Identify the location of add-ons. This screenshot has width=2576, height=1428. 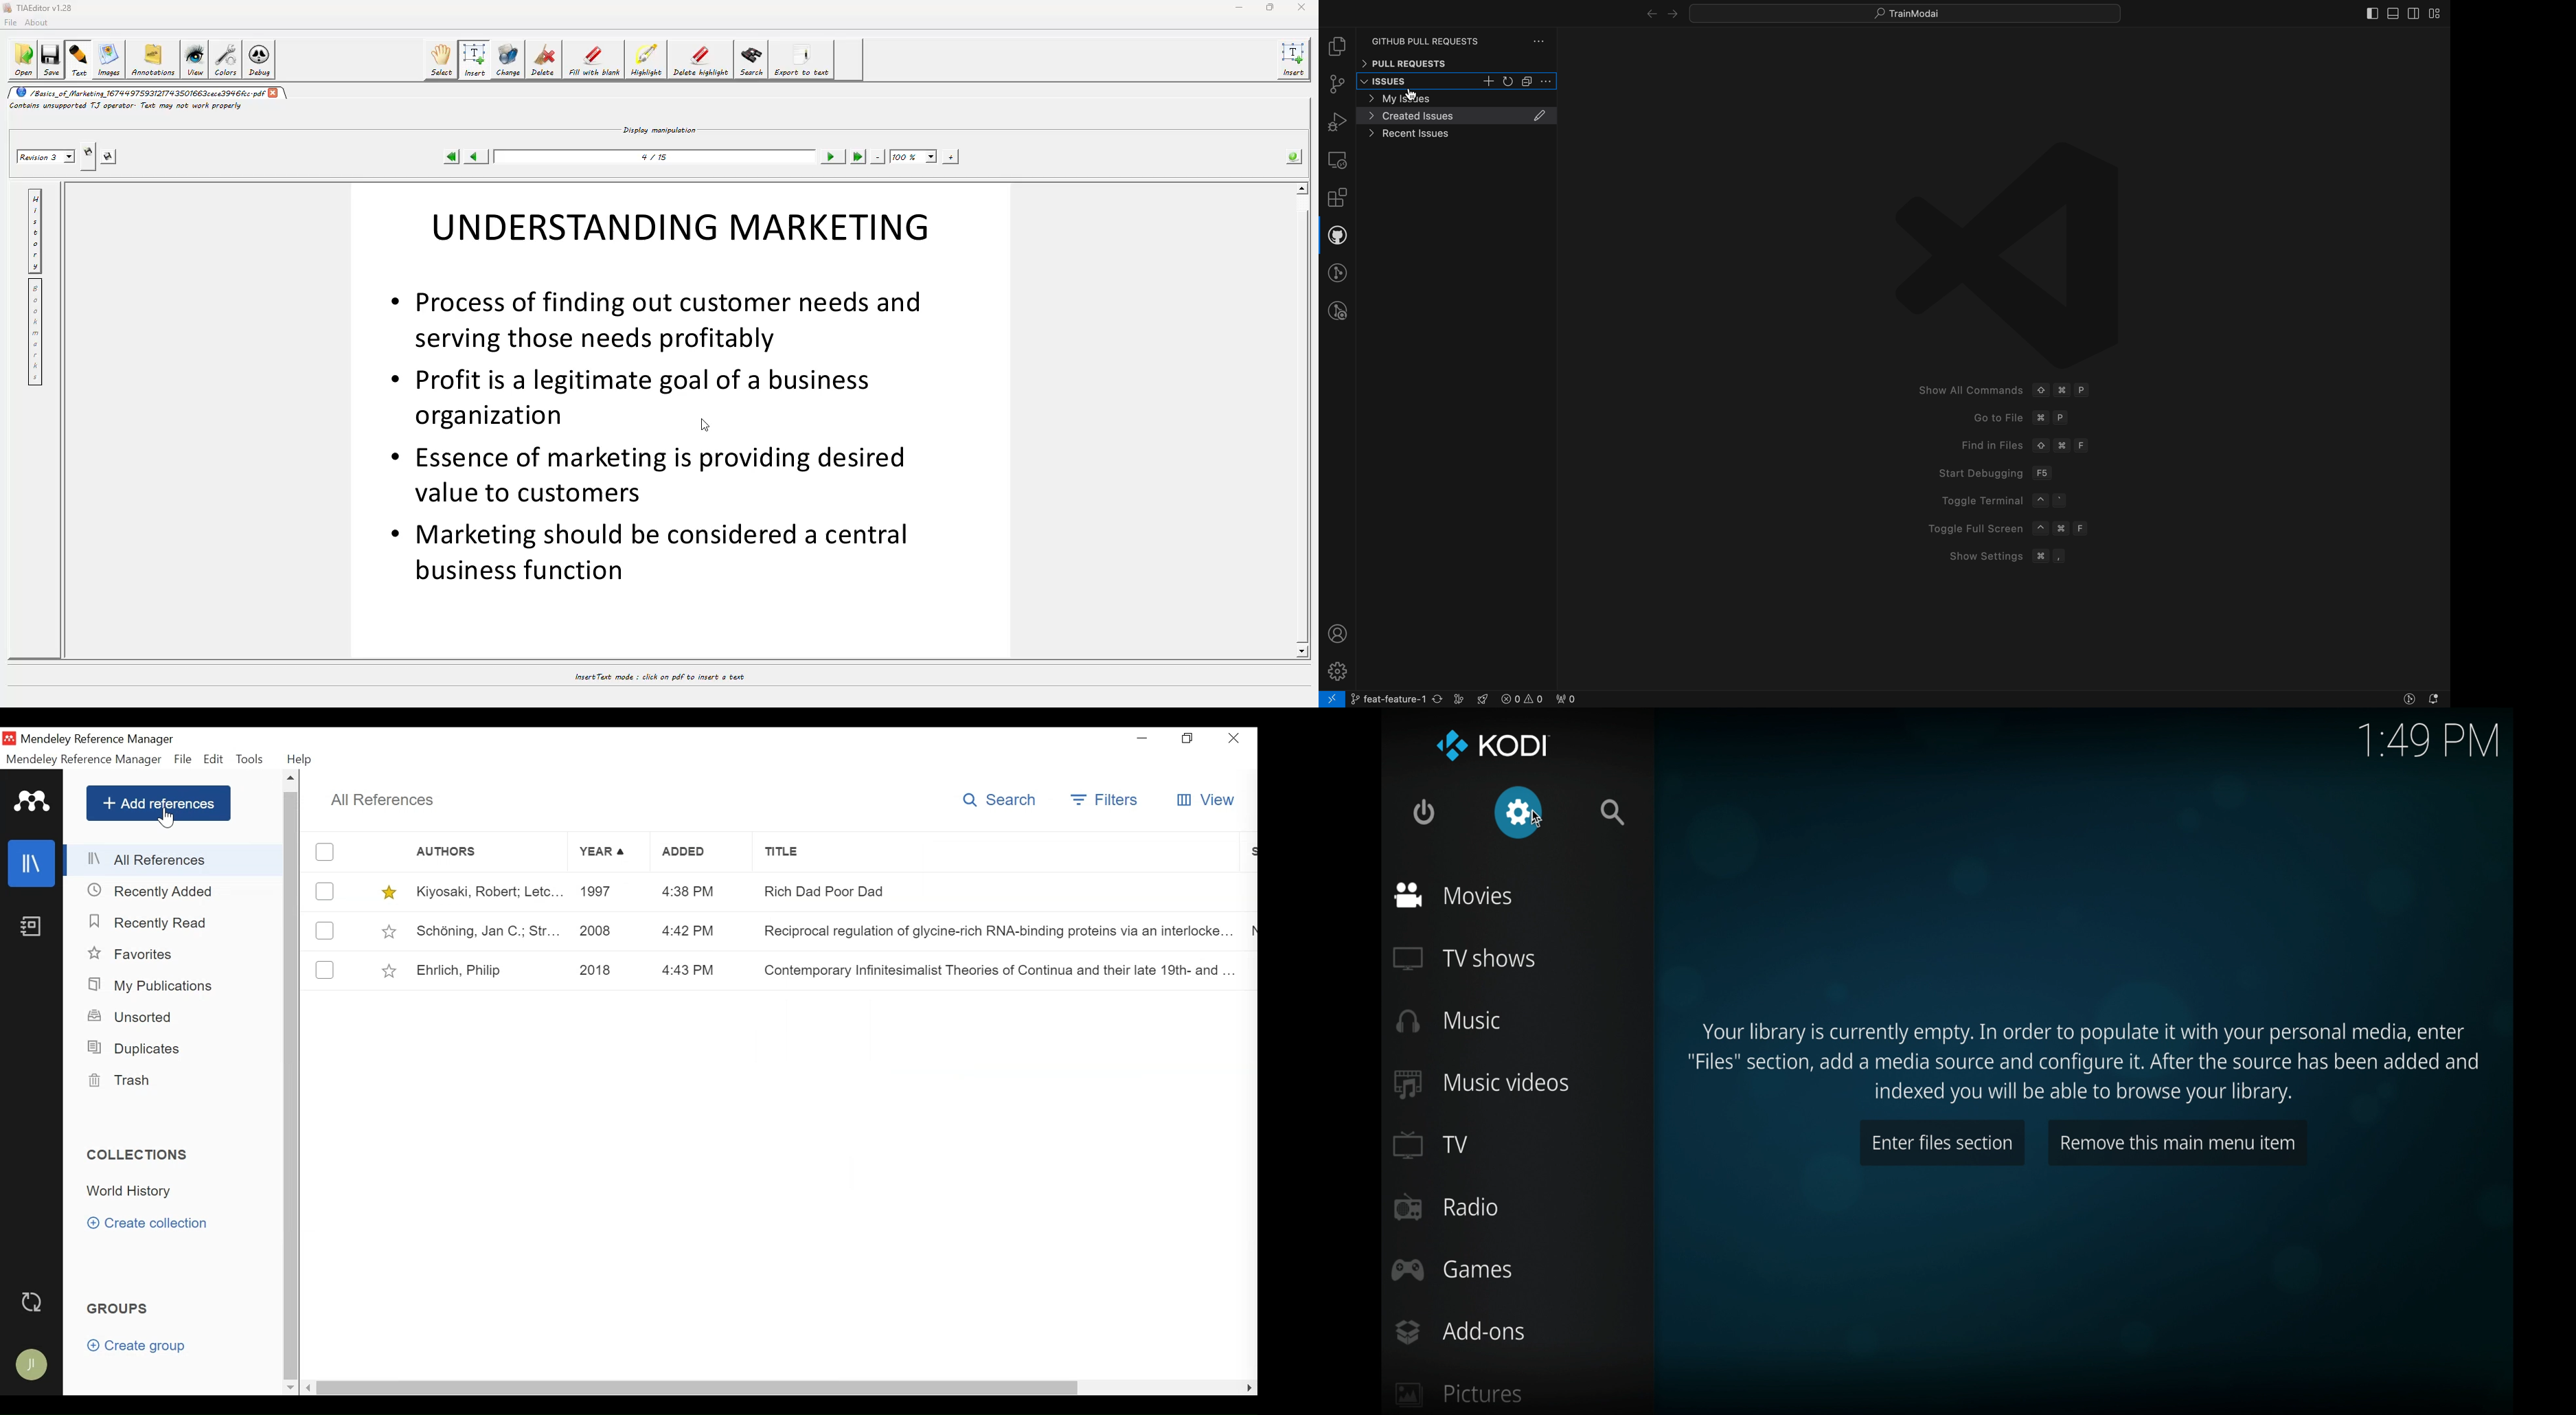
(1459, 1332).